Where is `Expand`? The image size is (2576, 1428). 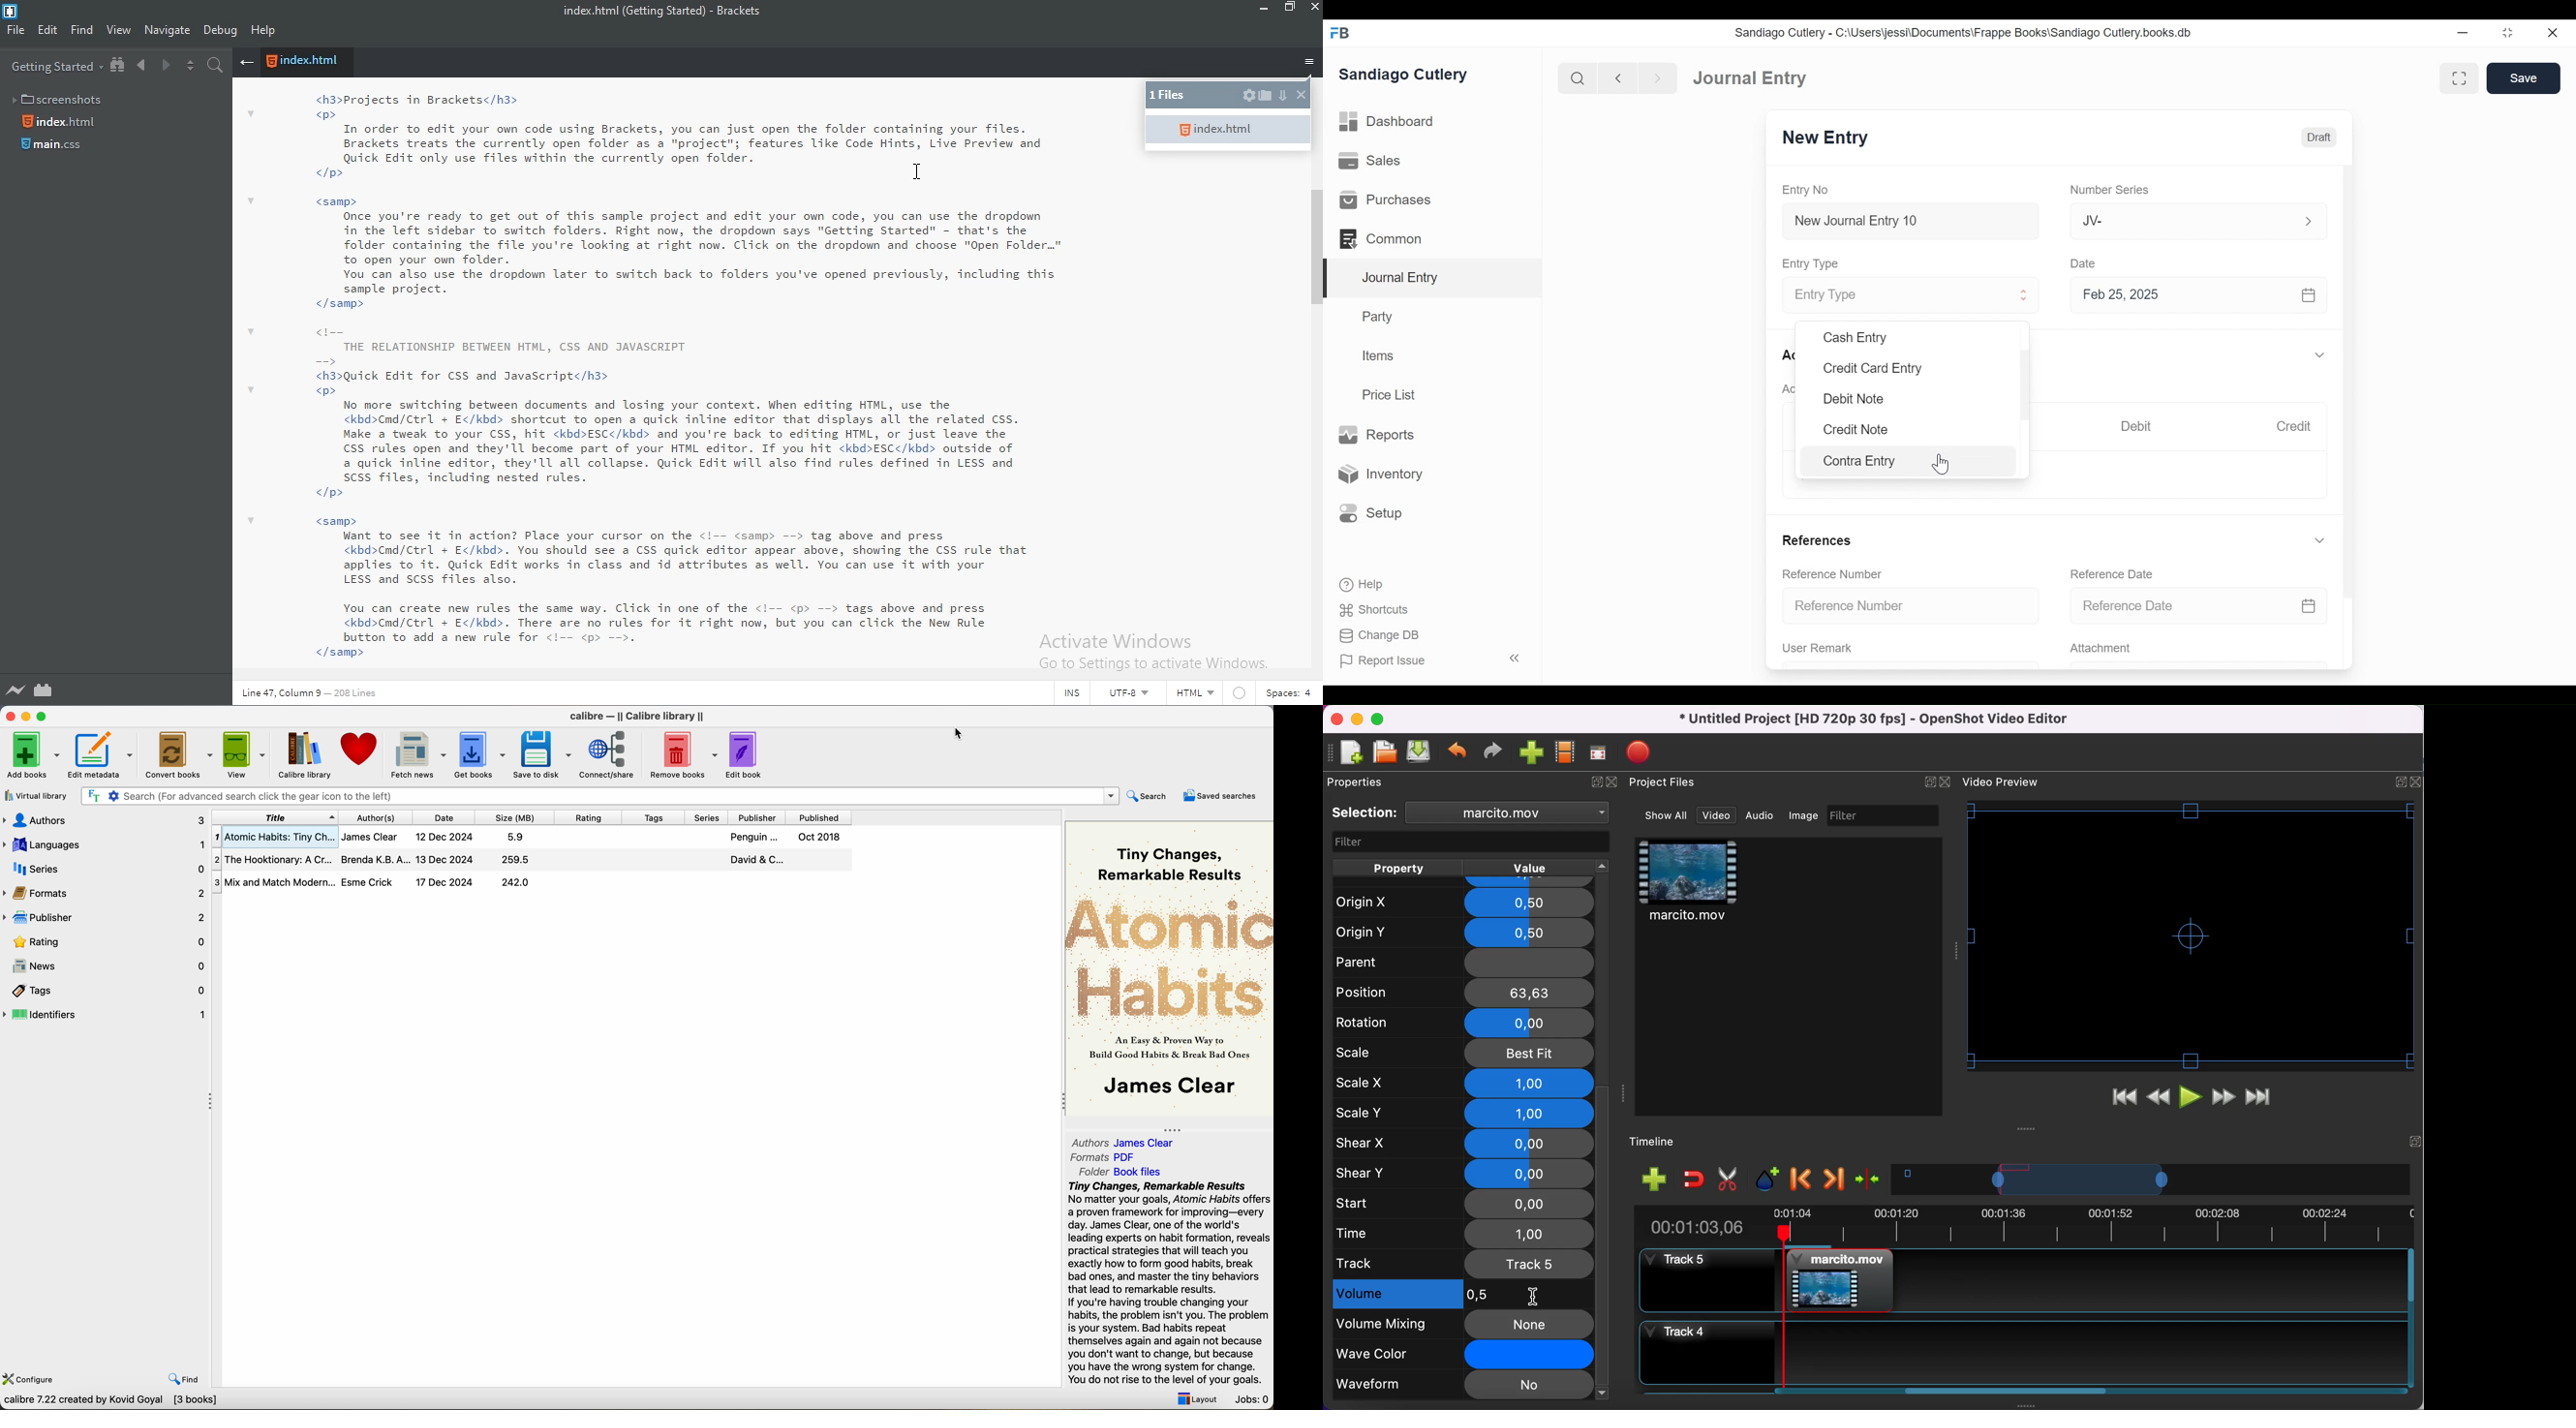
Expand is located at coordinates (2308, 220).